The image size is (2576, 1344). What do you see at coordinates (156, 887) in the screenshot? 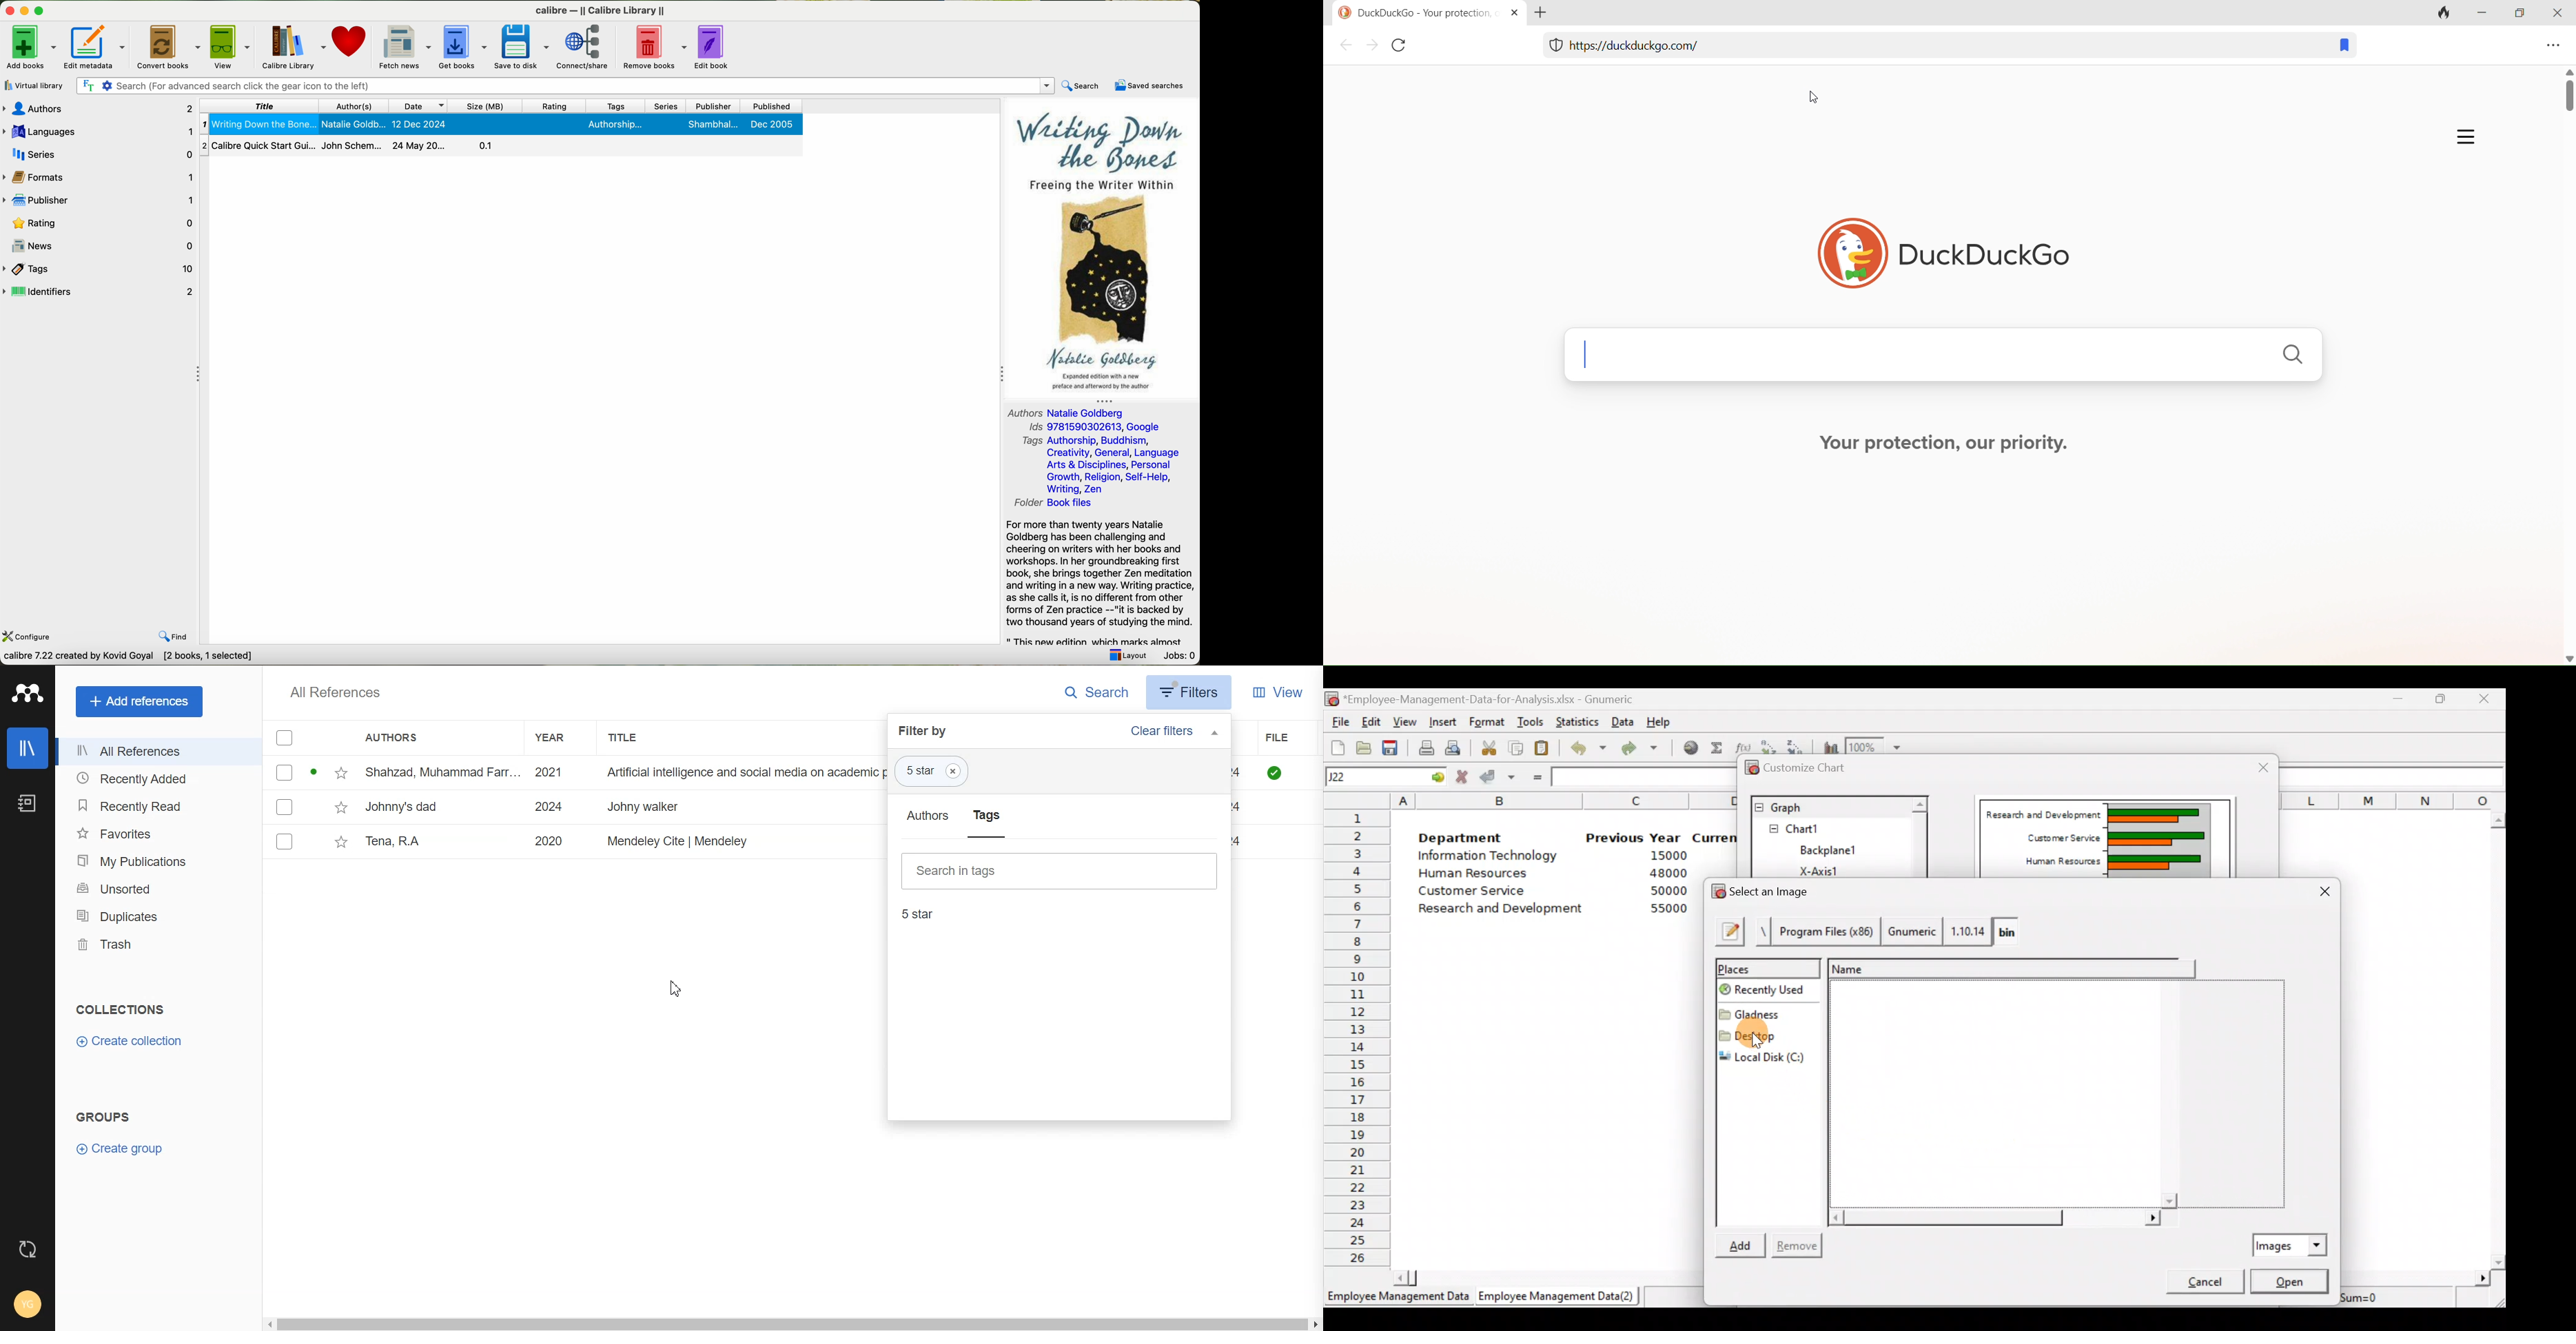
I see `Unsorted` at bounding box center [156, 887].